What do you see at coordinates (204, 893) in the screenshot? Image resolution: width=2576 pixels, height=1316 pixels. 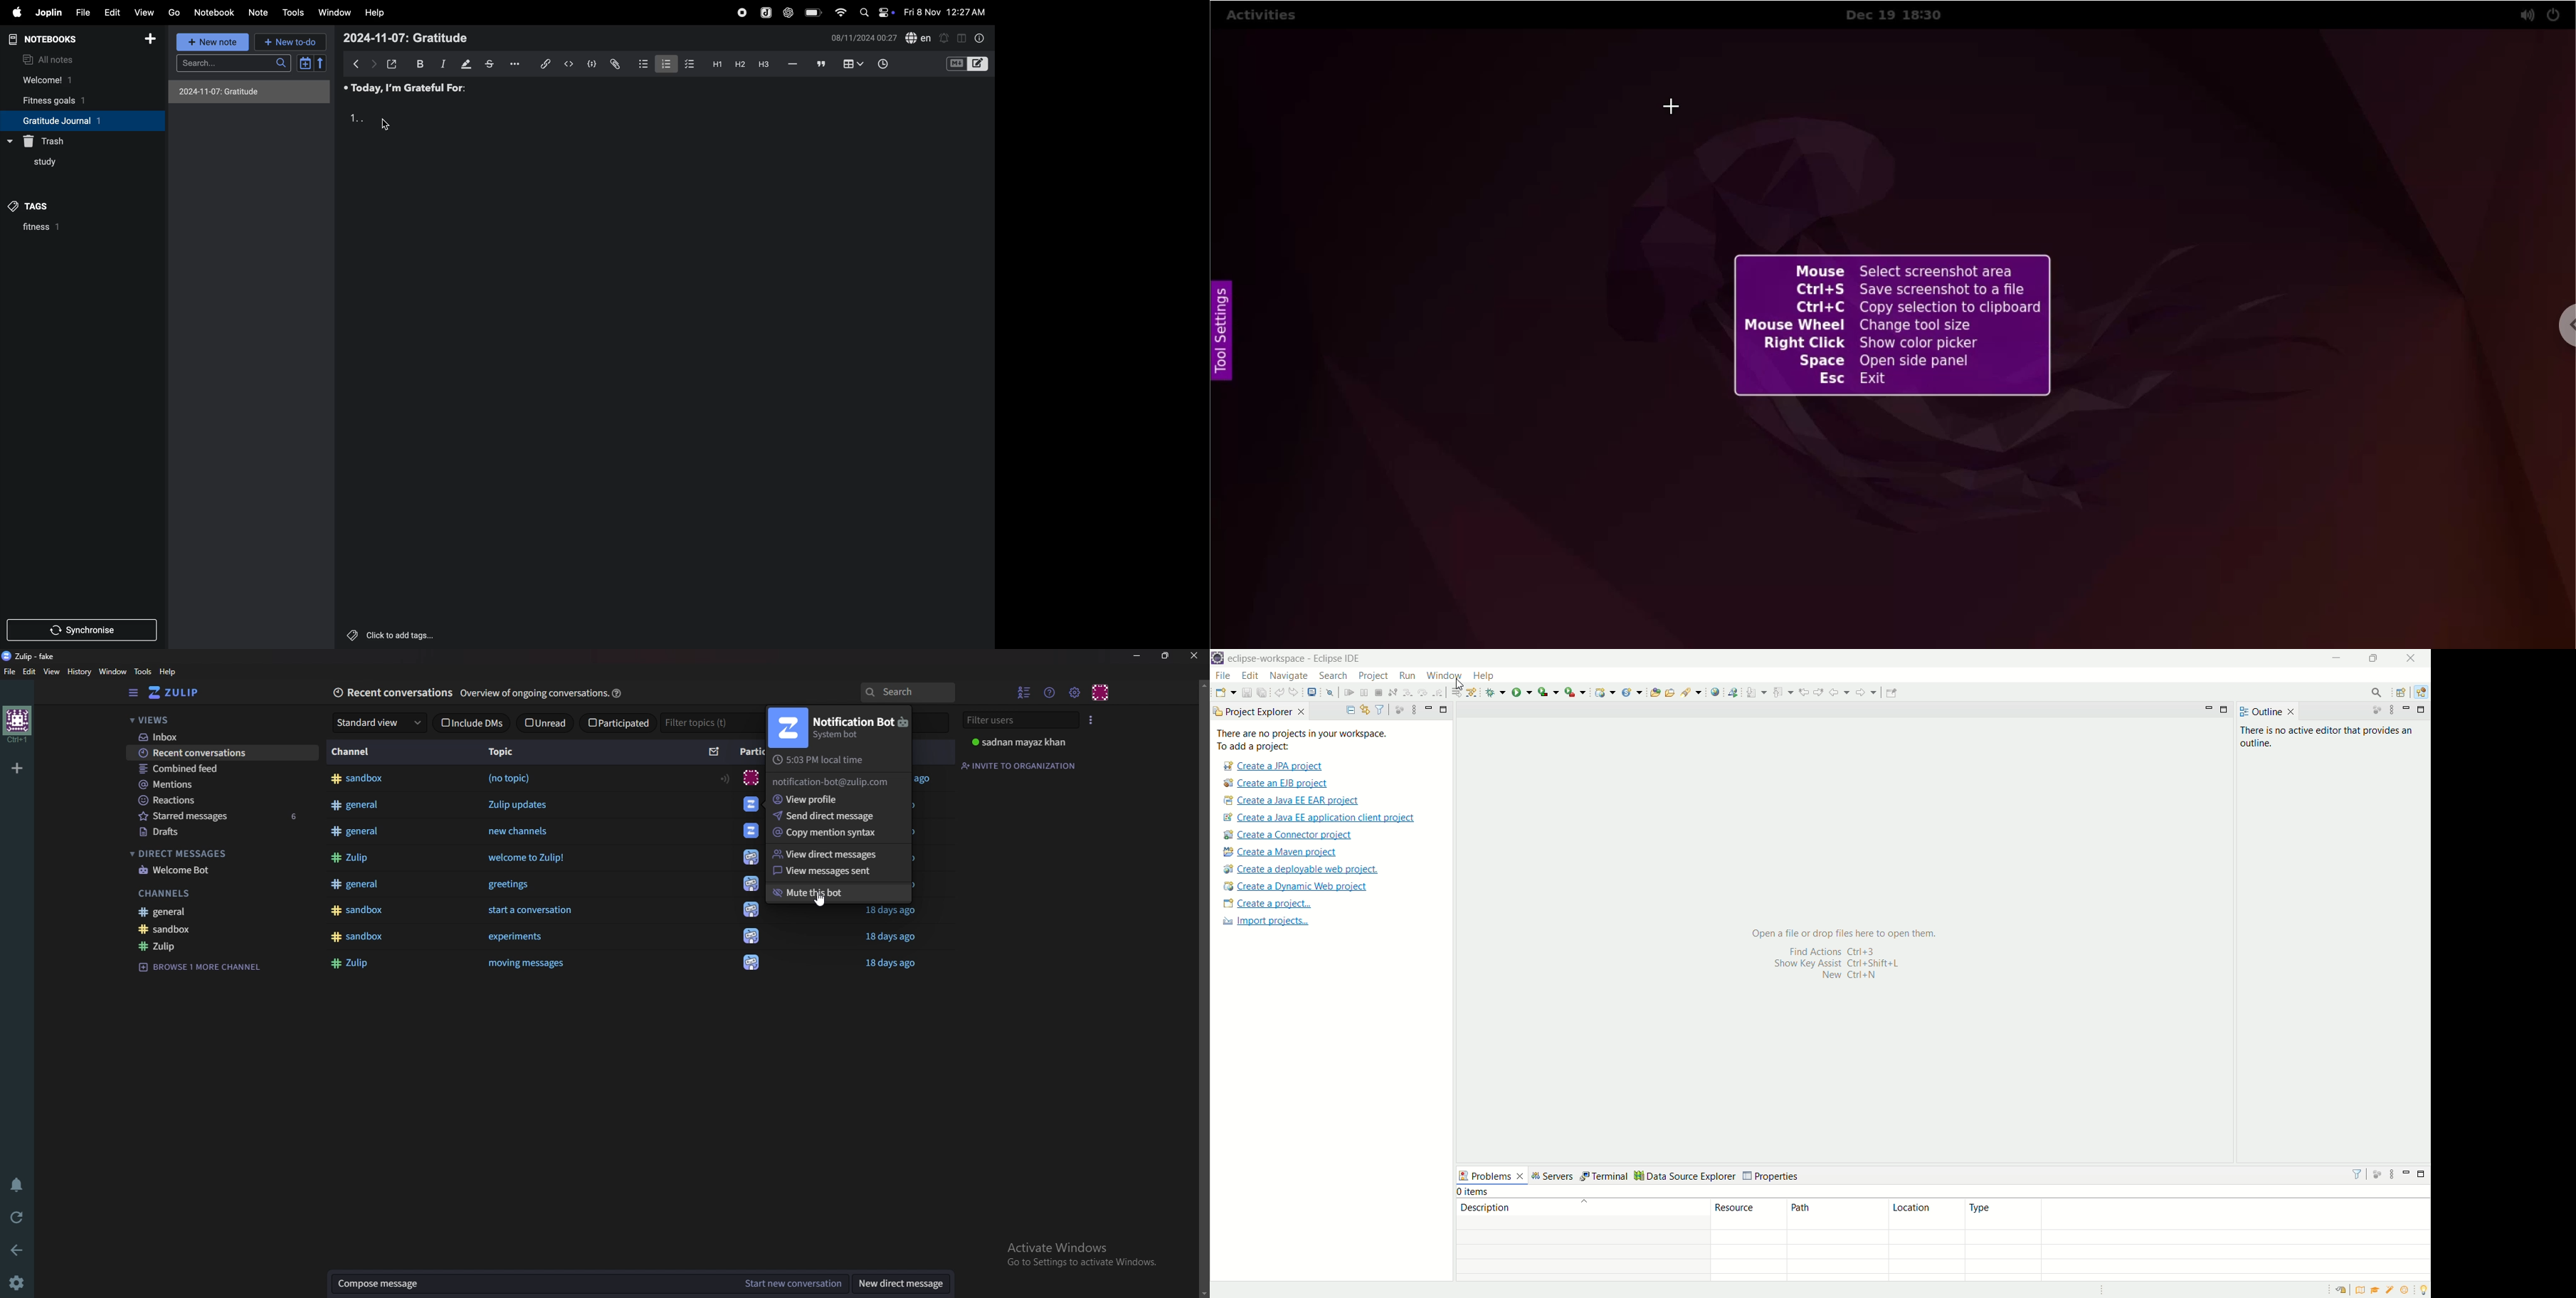 I see `Channels` at bounding box center [204, 893].